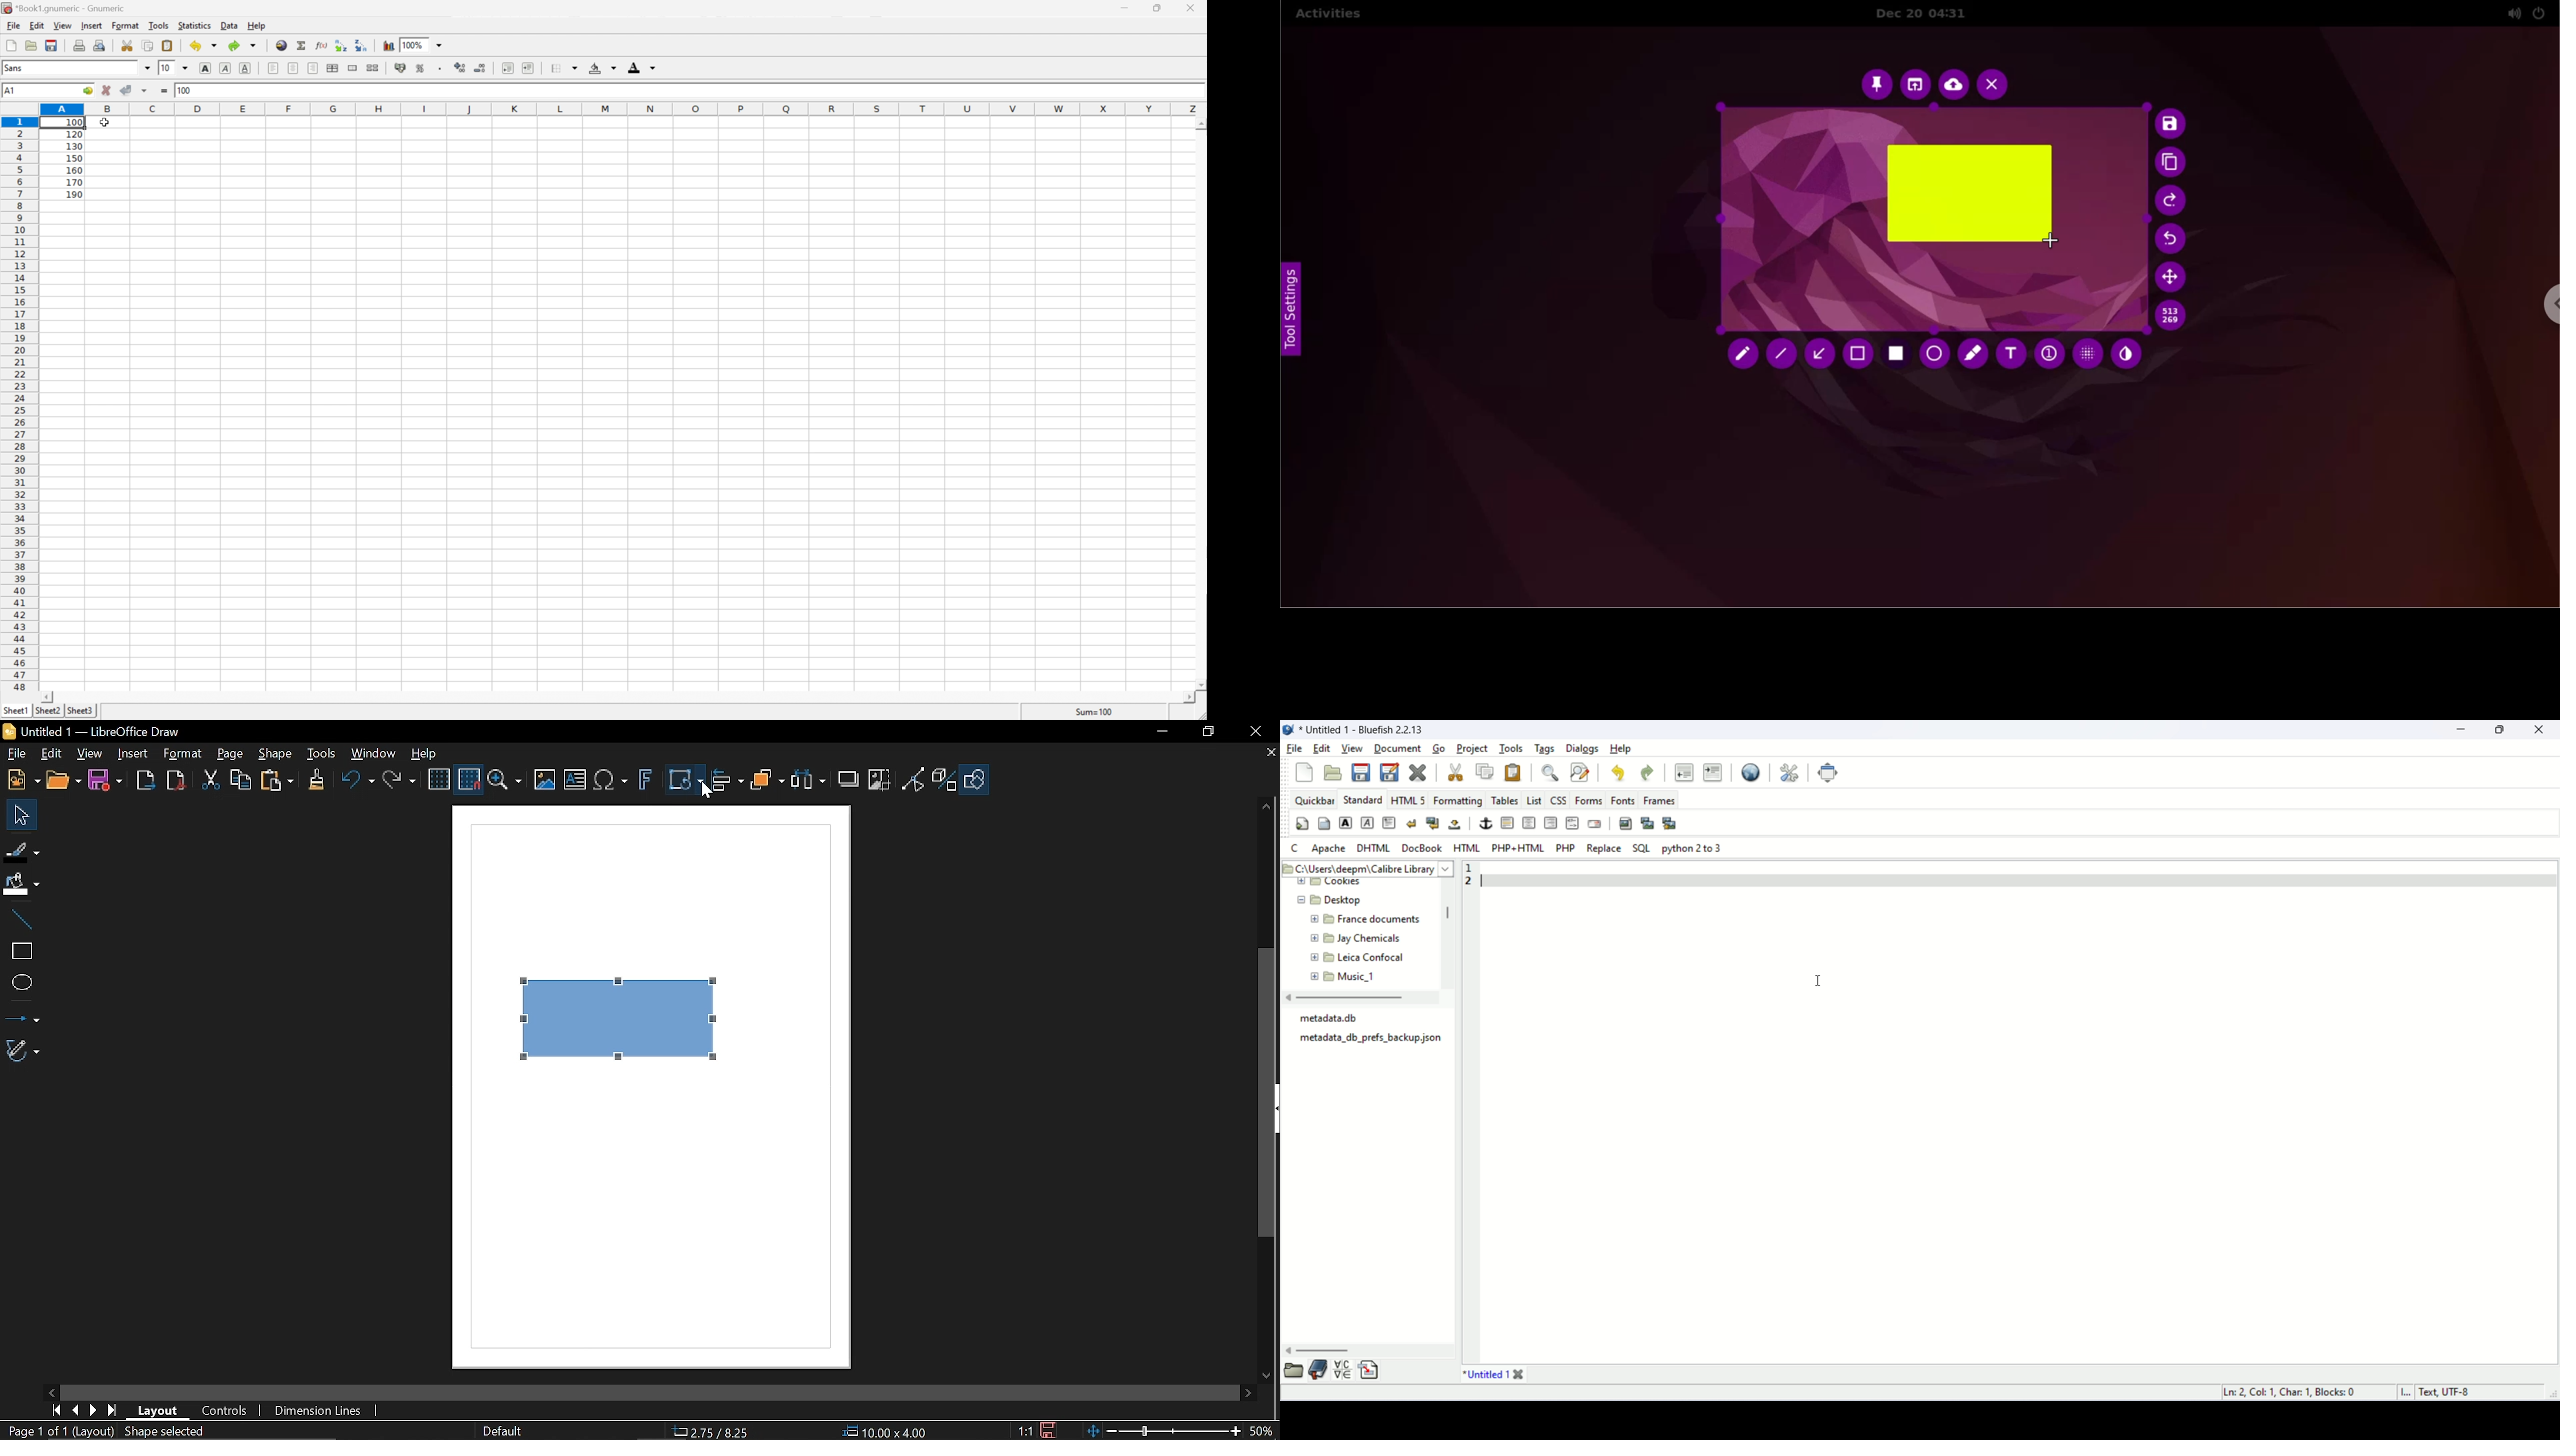  Describe the element at coordinates (322, 754) in the screenshot. I see `Tools` at that location.